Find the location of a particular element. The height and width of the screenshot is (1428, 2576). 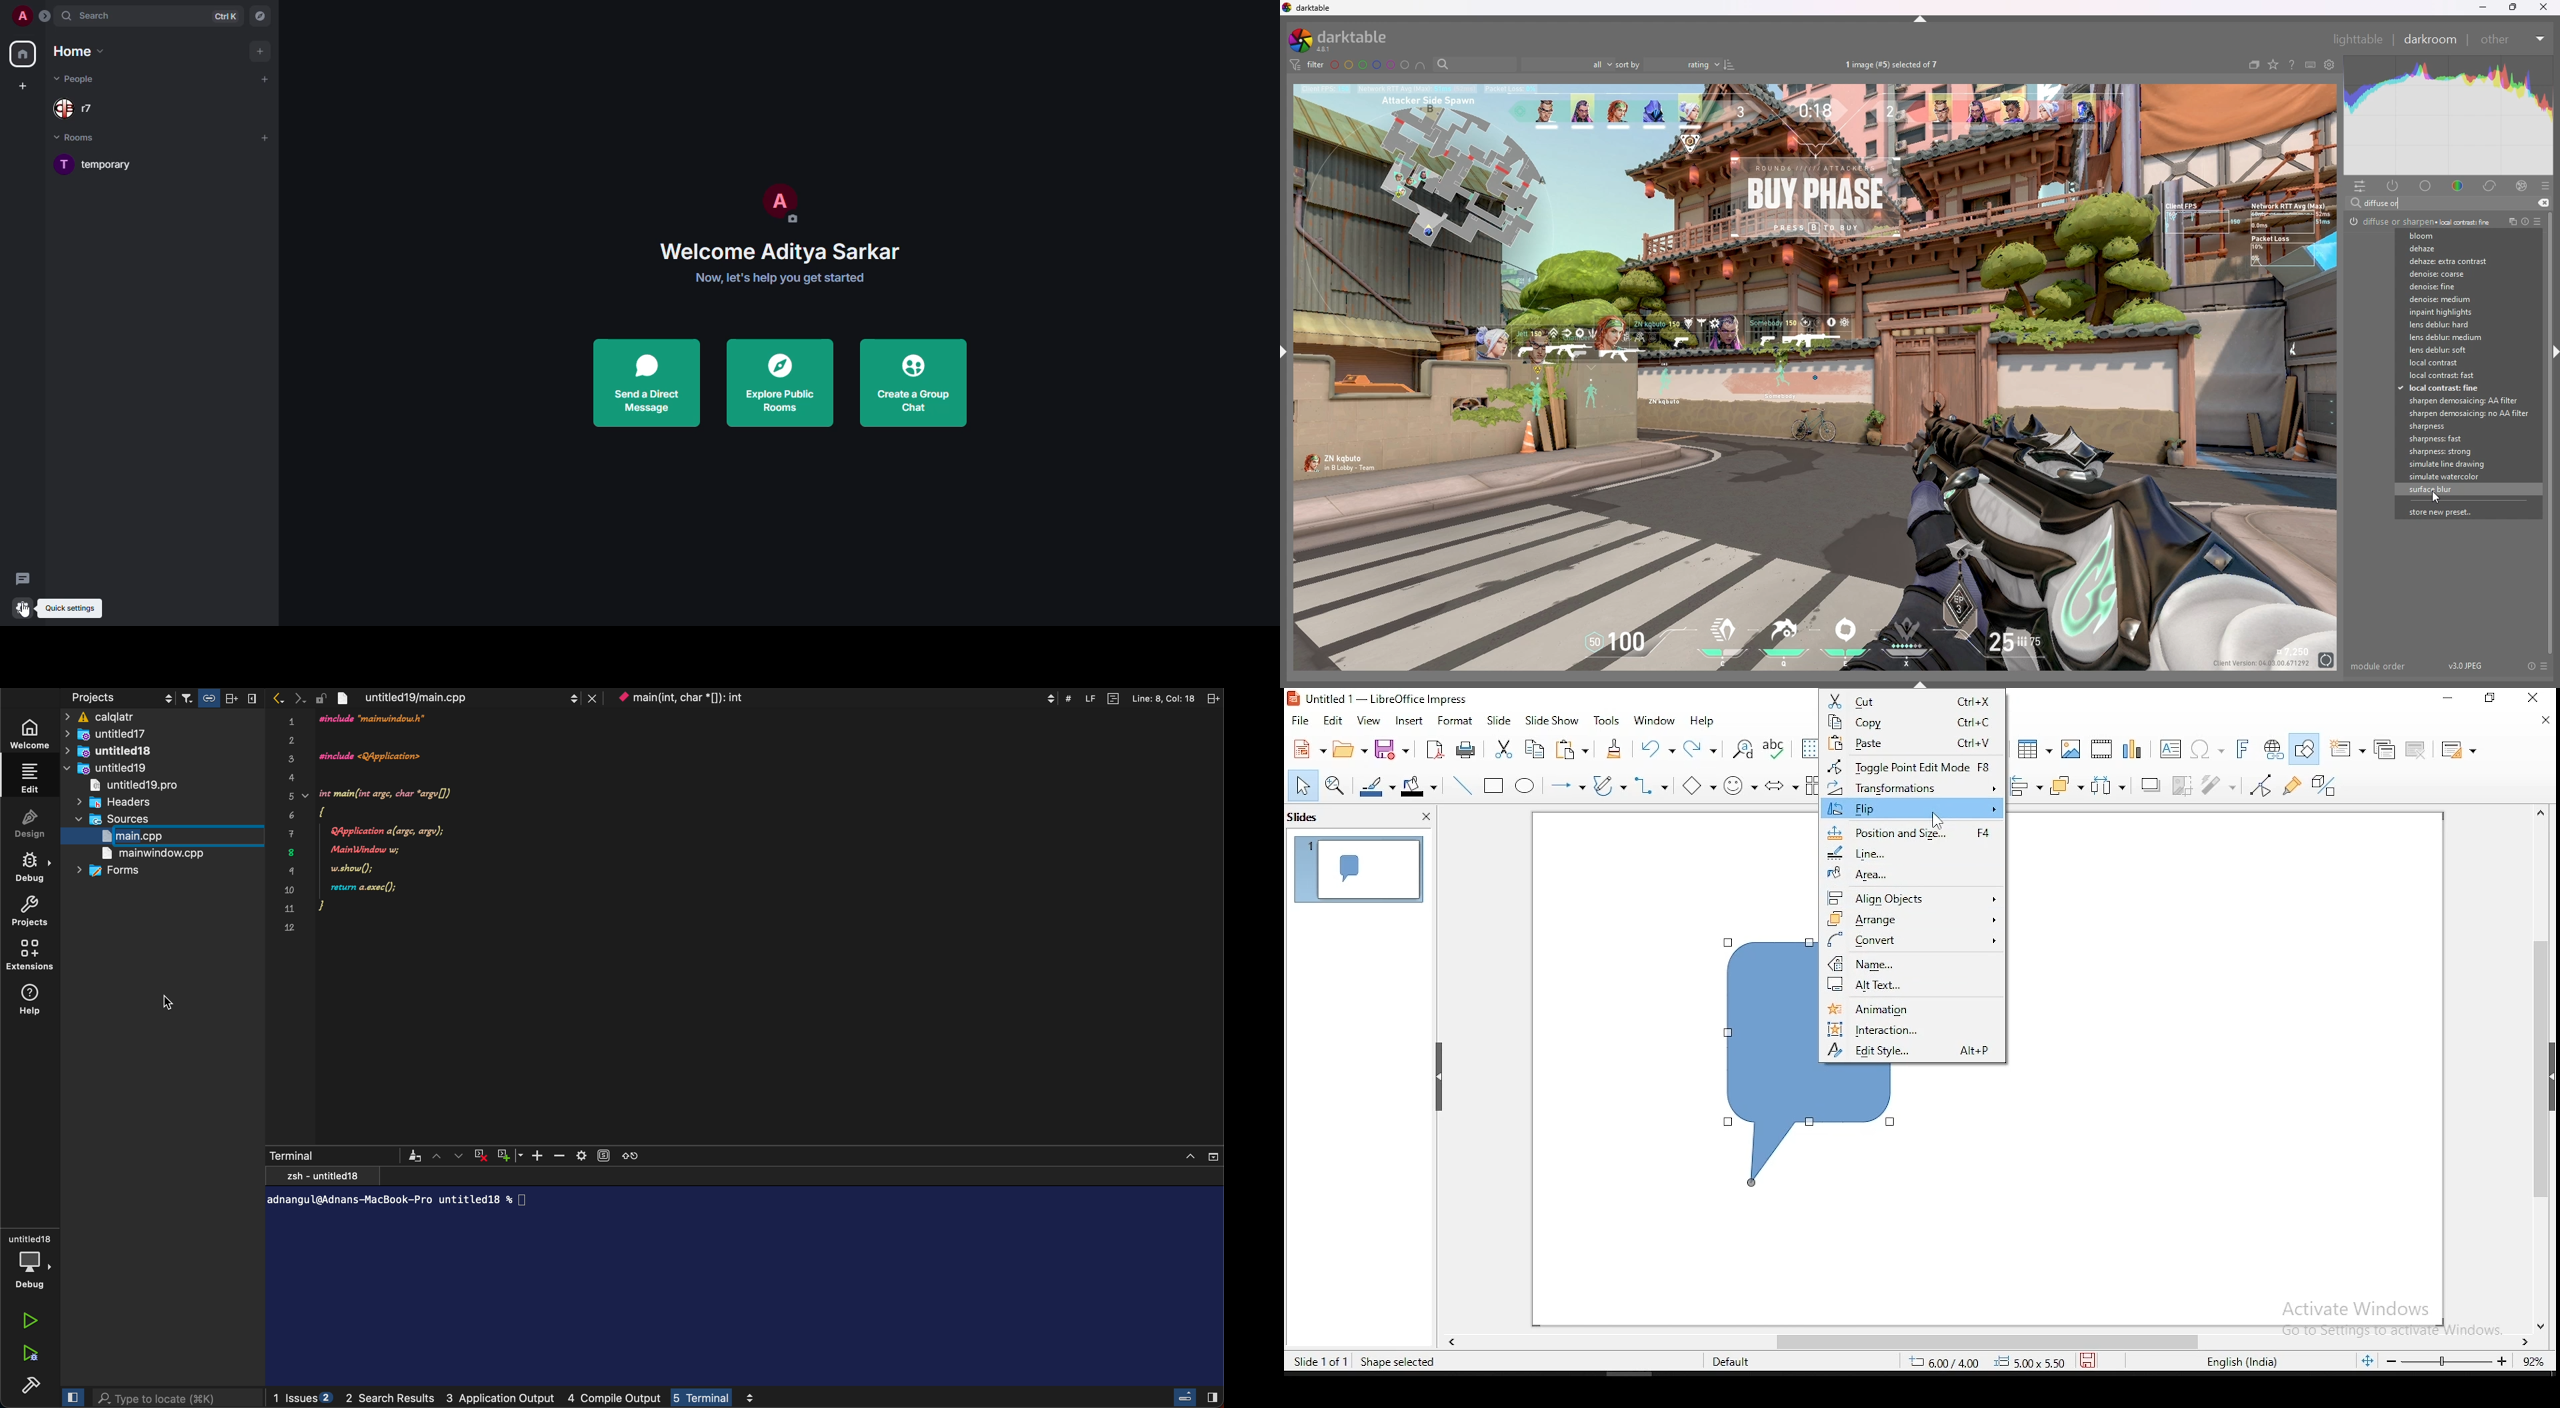

input is located at coordinates (2385, 203).